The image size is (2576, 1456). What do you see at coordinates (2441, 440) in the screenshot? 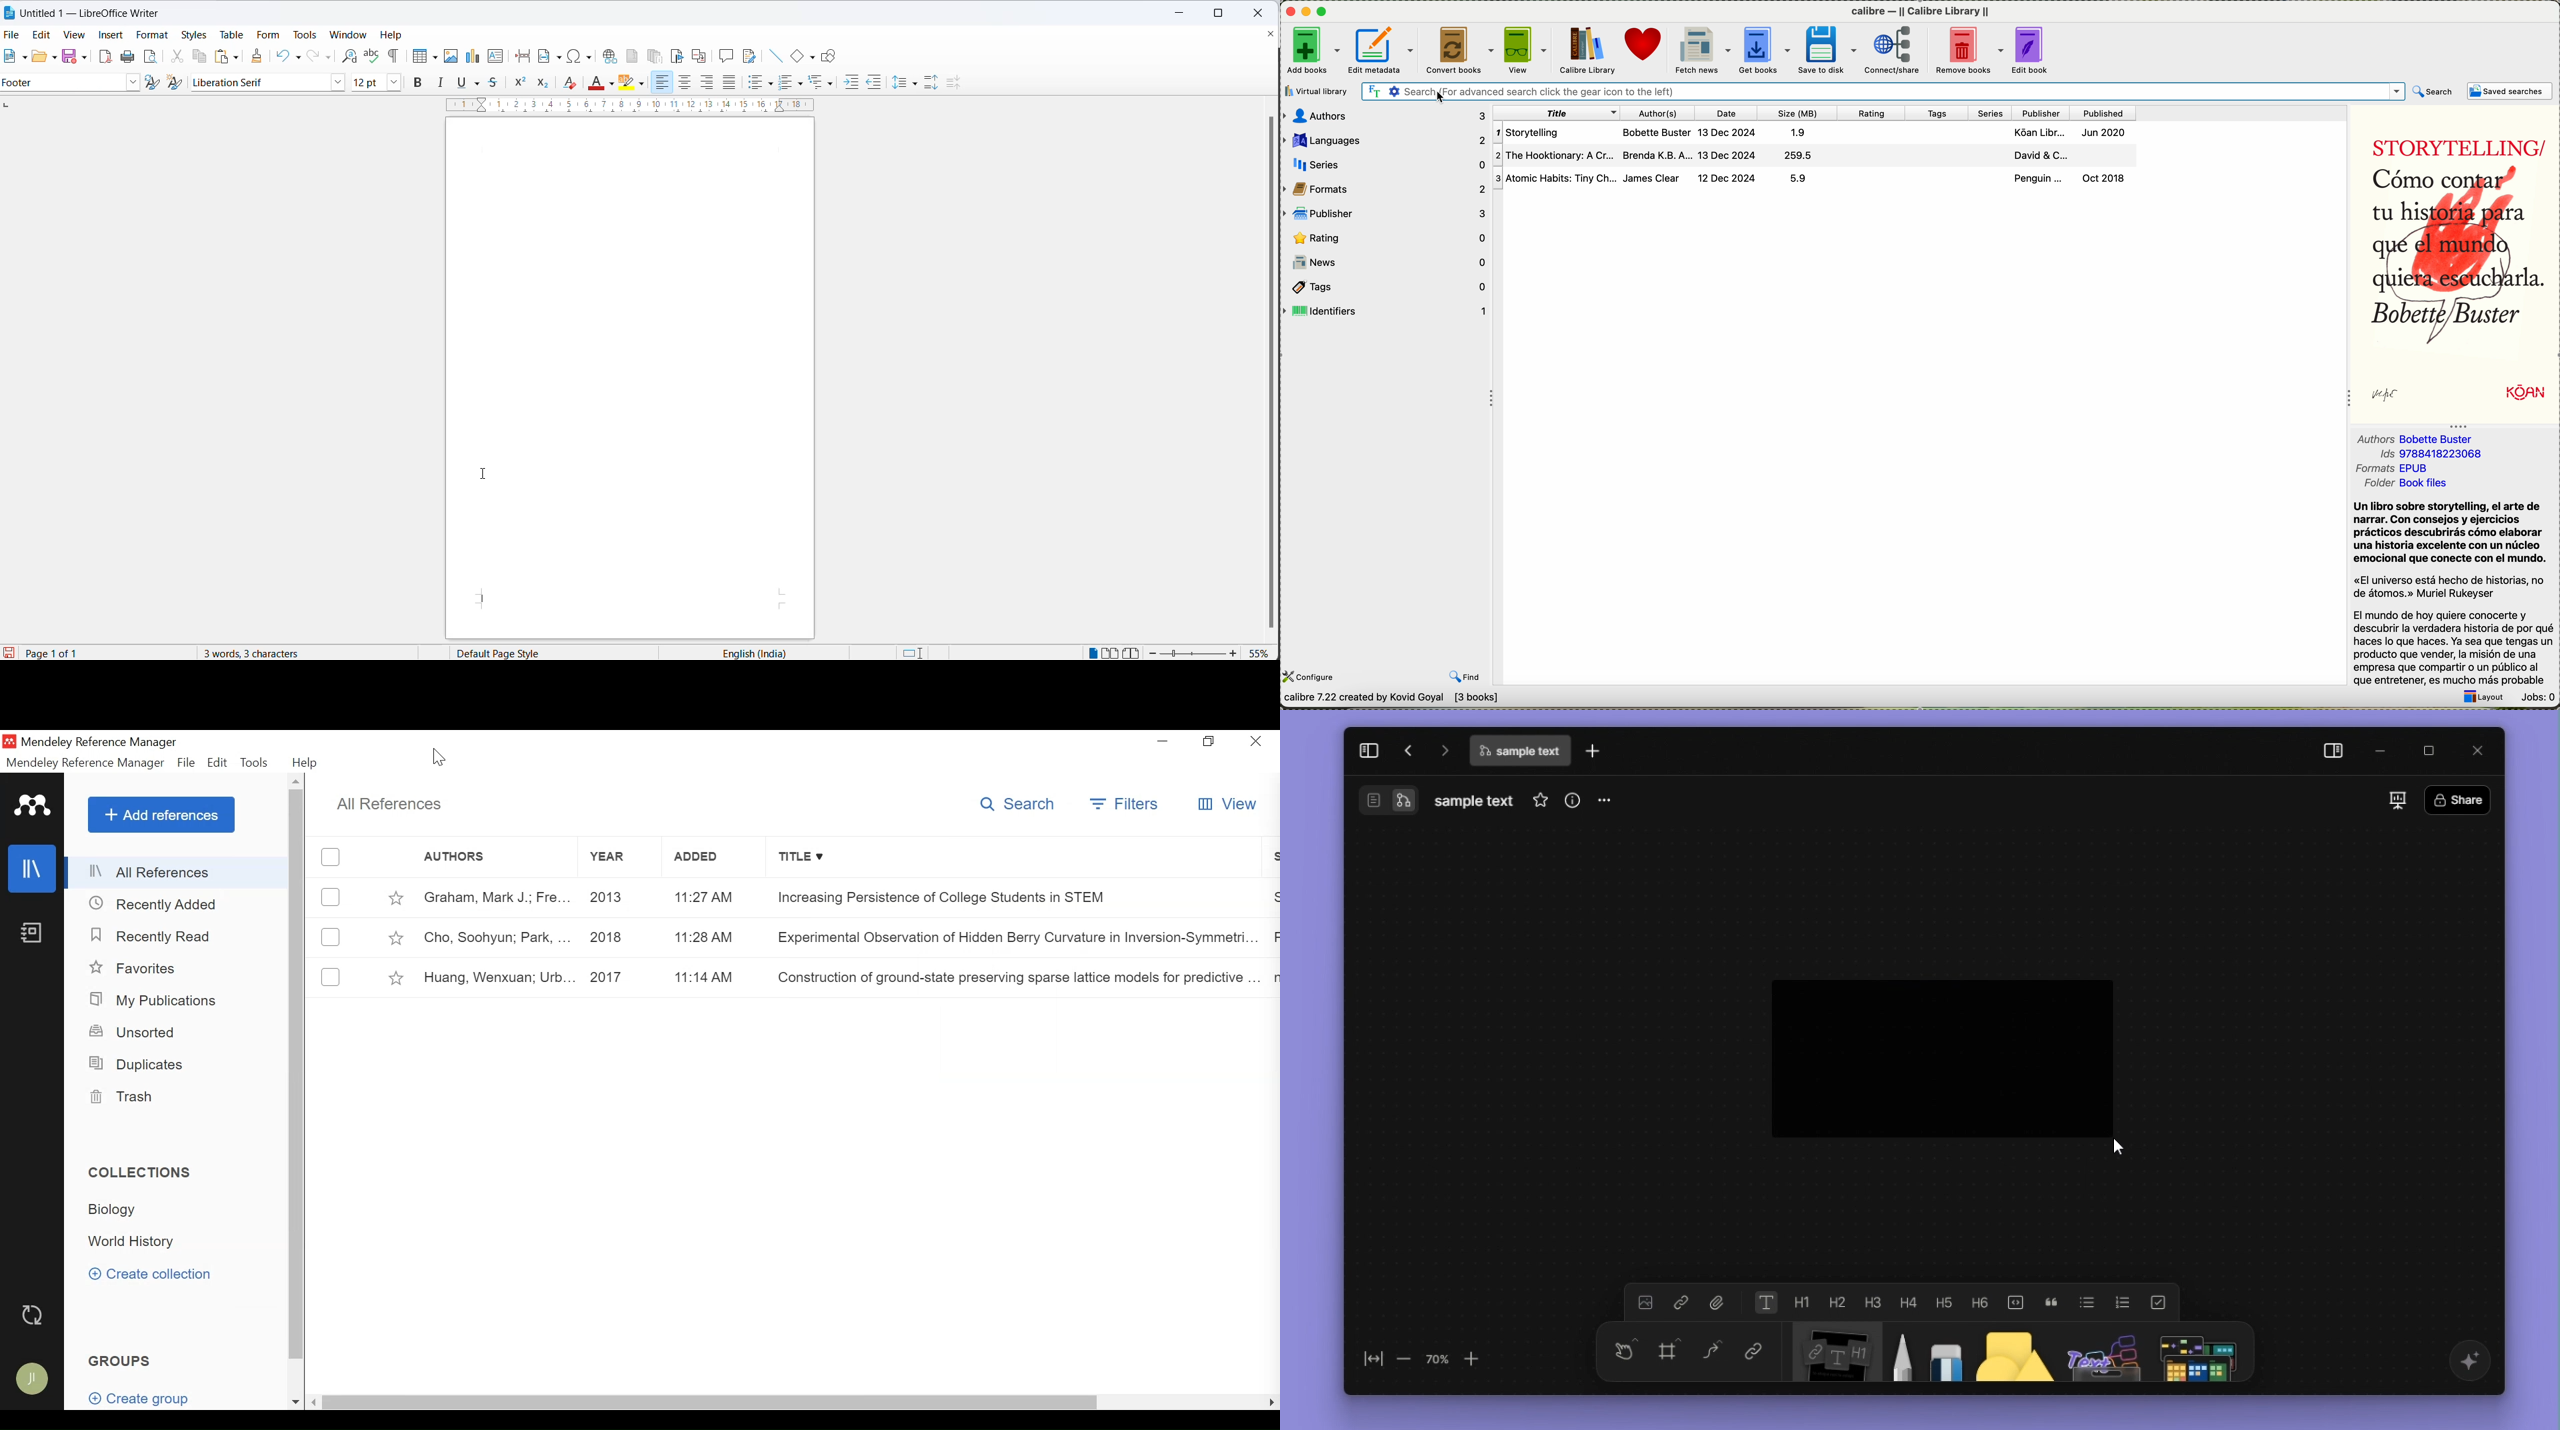
I see `Bobettle Buster` at bounding box center [2441, 440].